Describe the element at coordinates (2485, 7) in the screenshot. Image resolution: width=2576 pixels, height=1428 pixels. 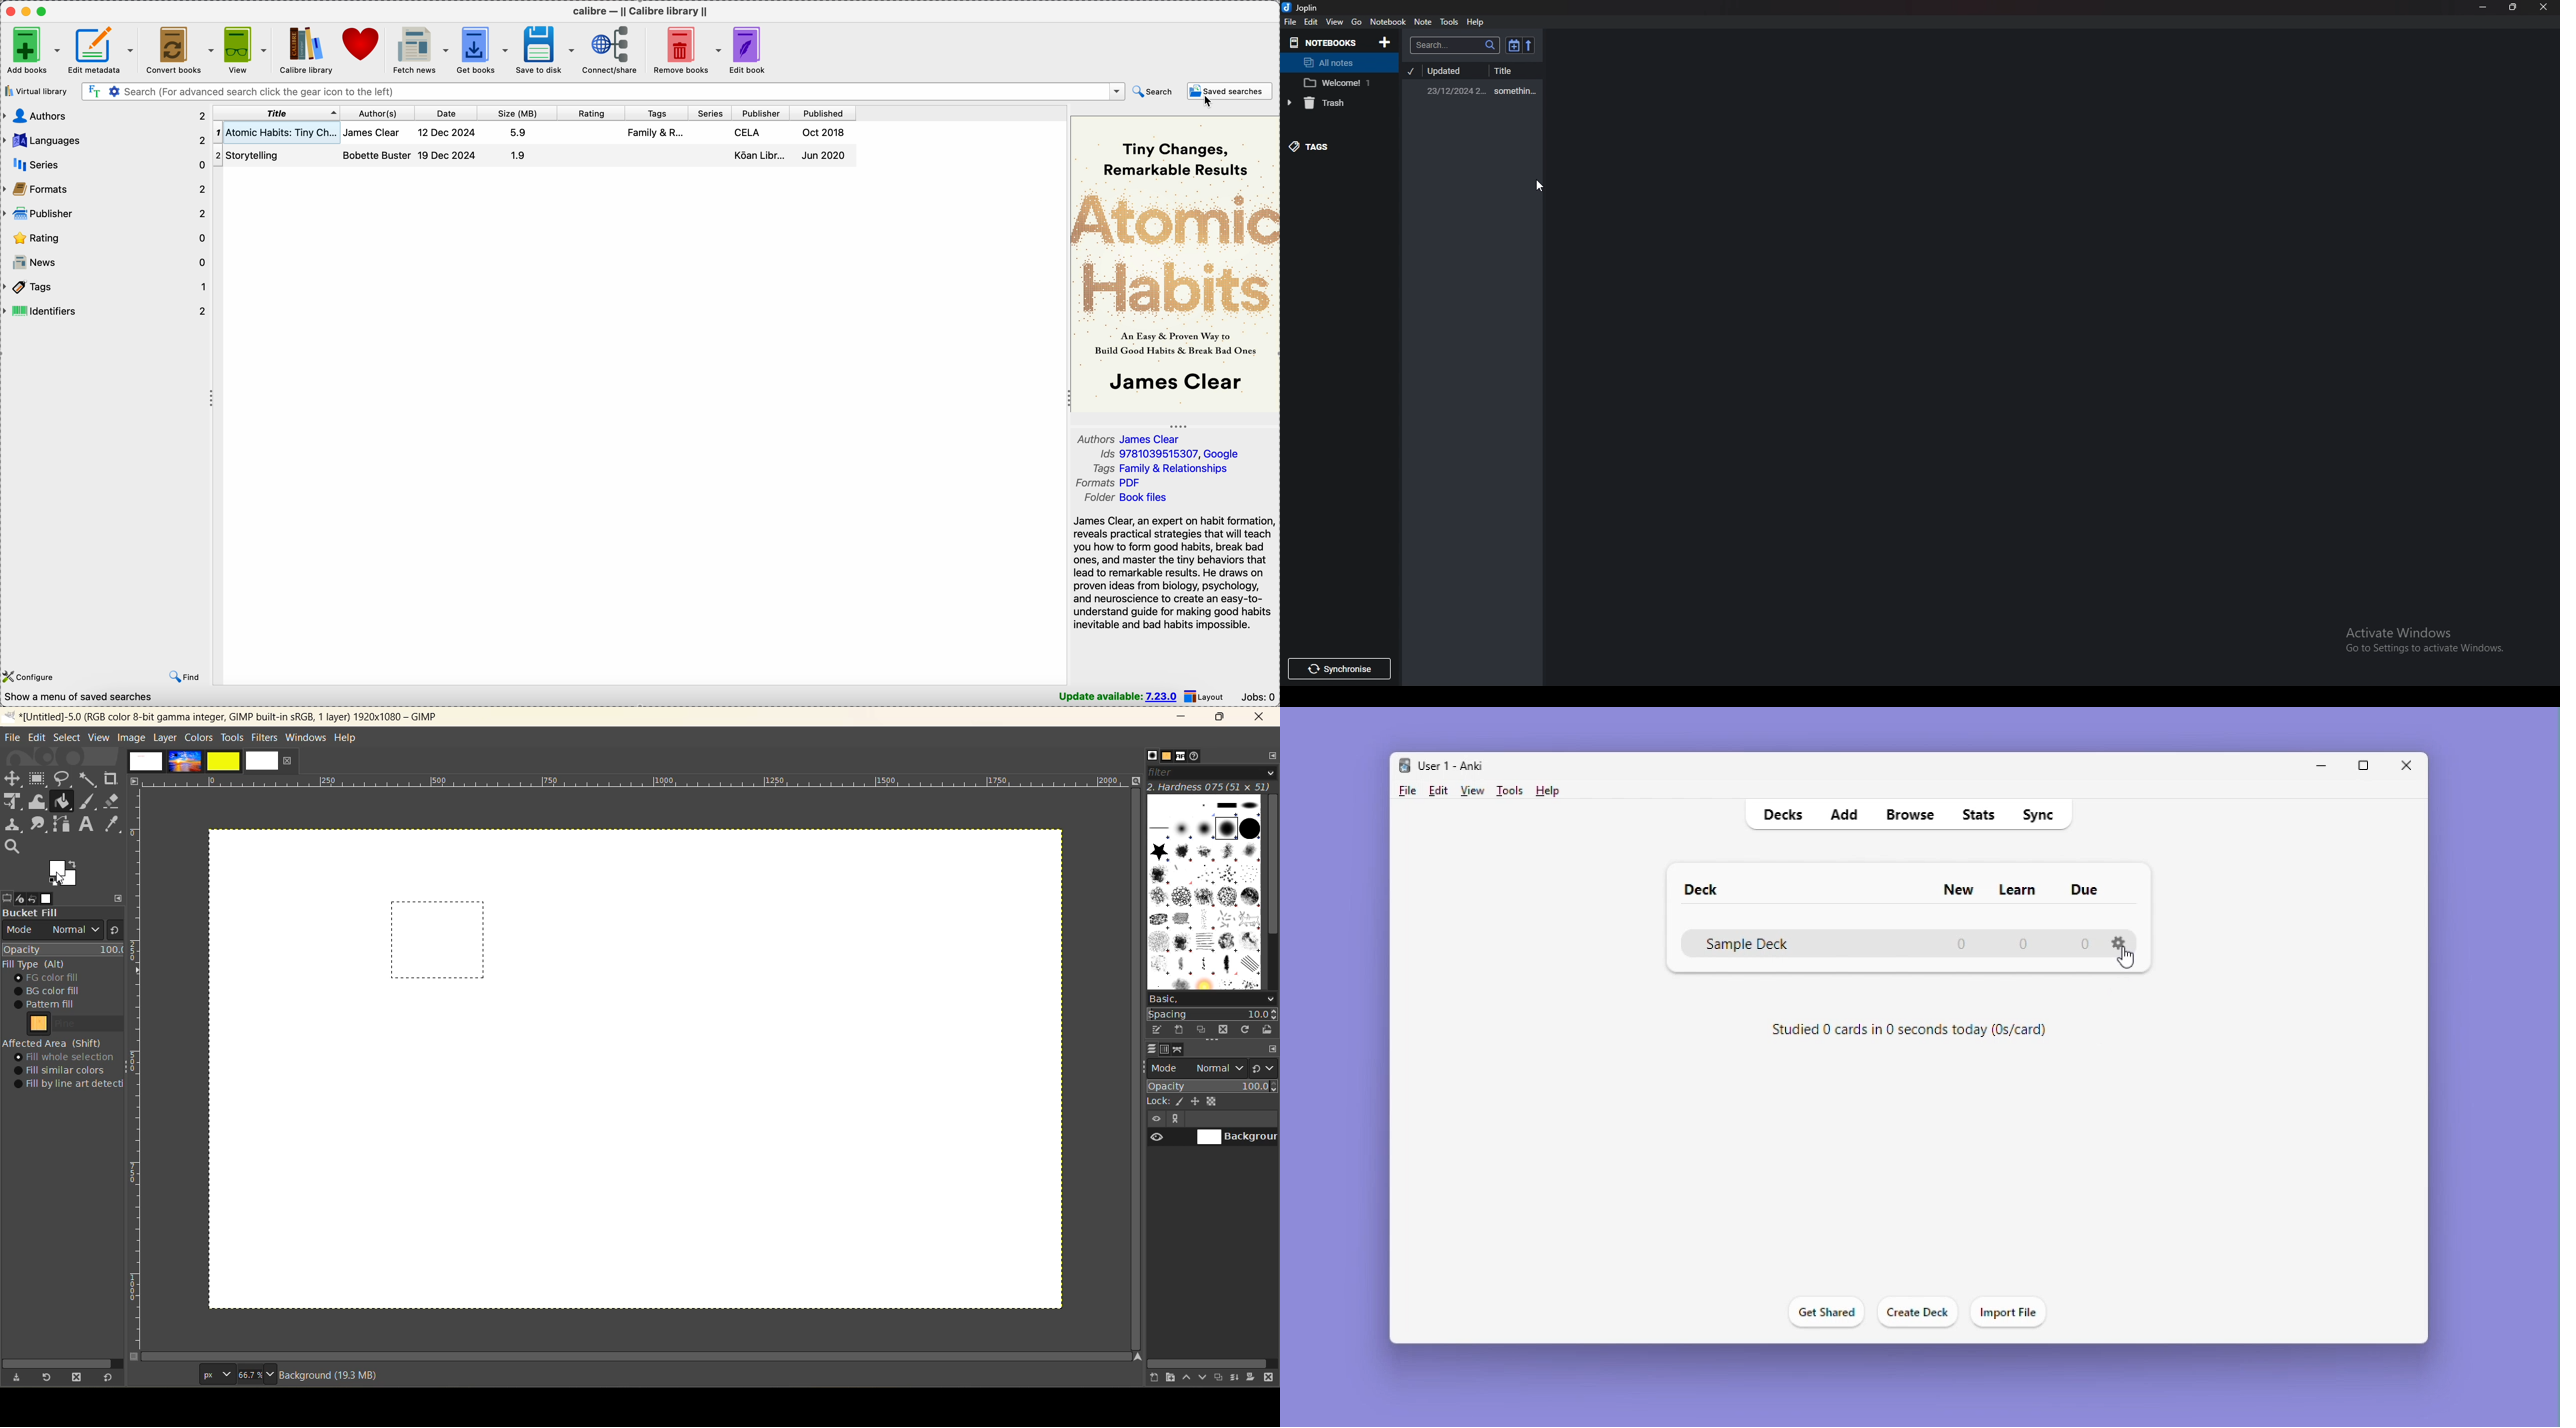
I see `Minimize` at that location.